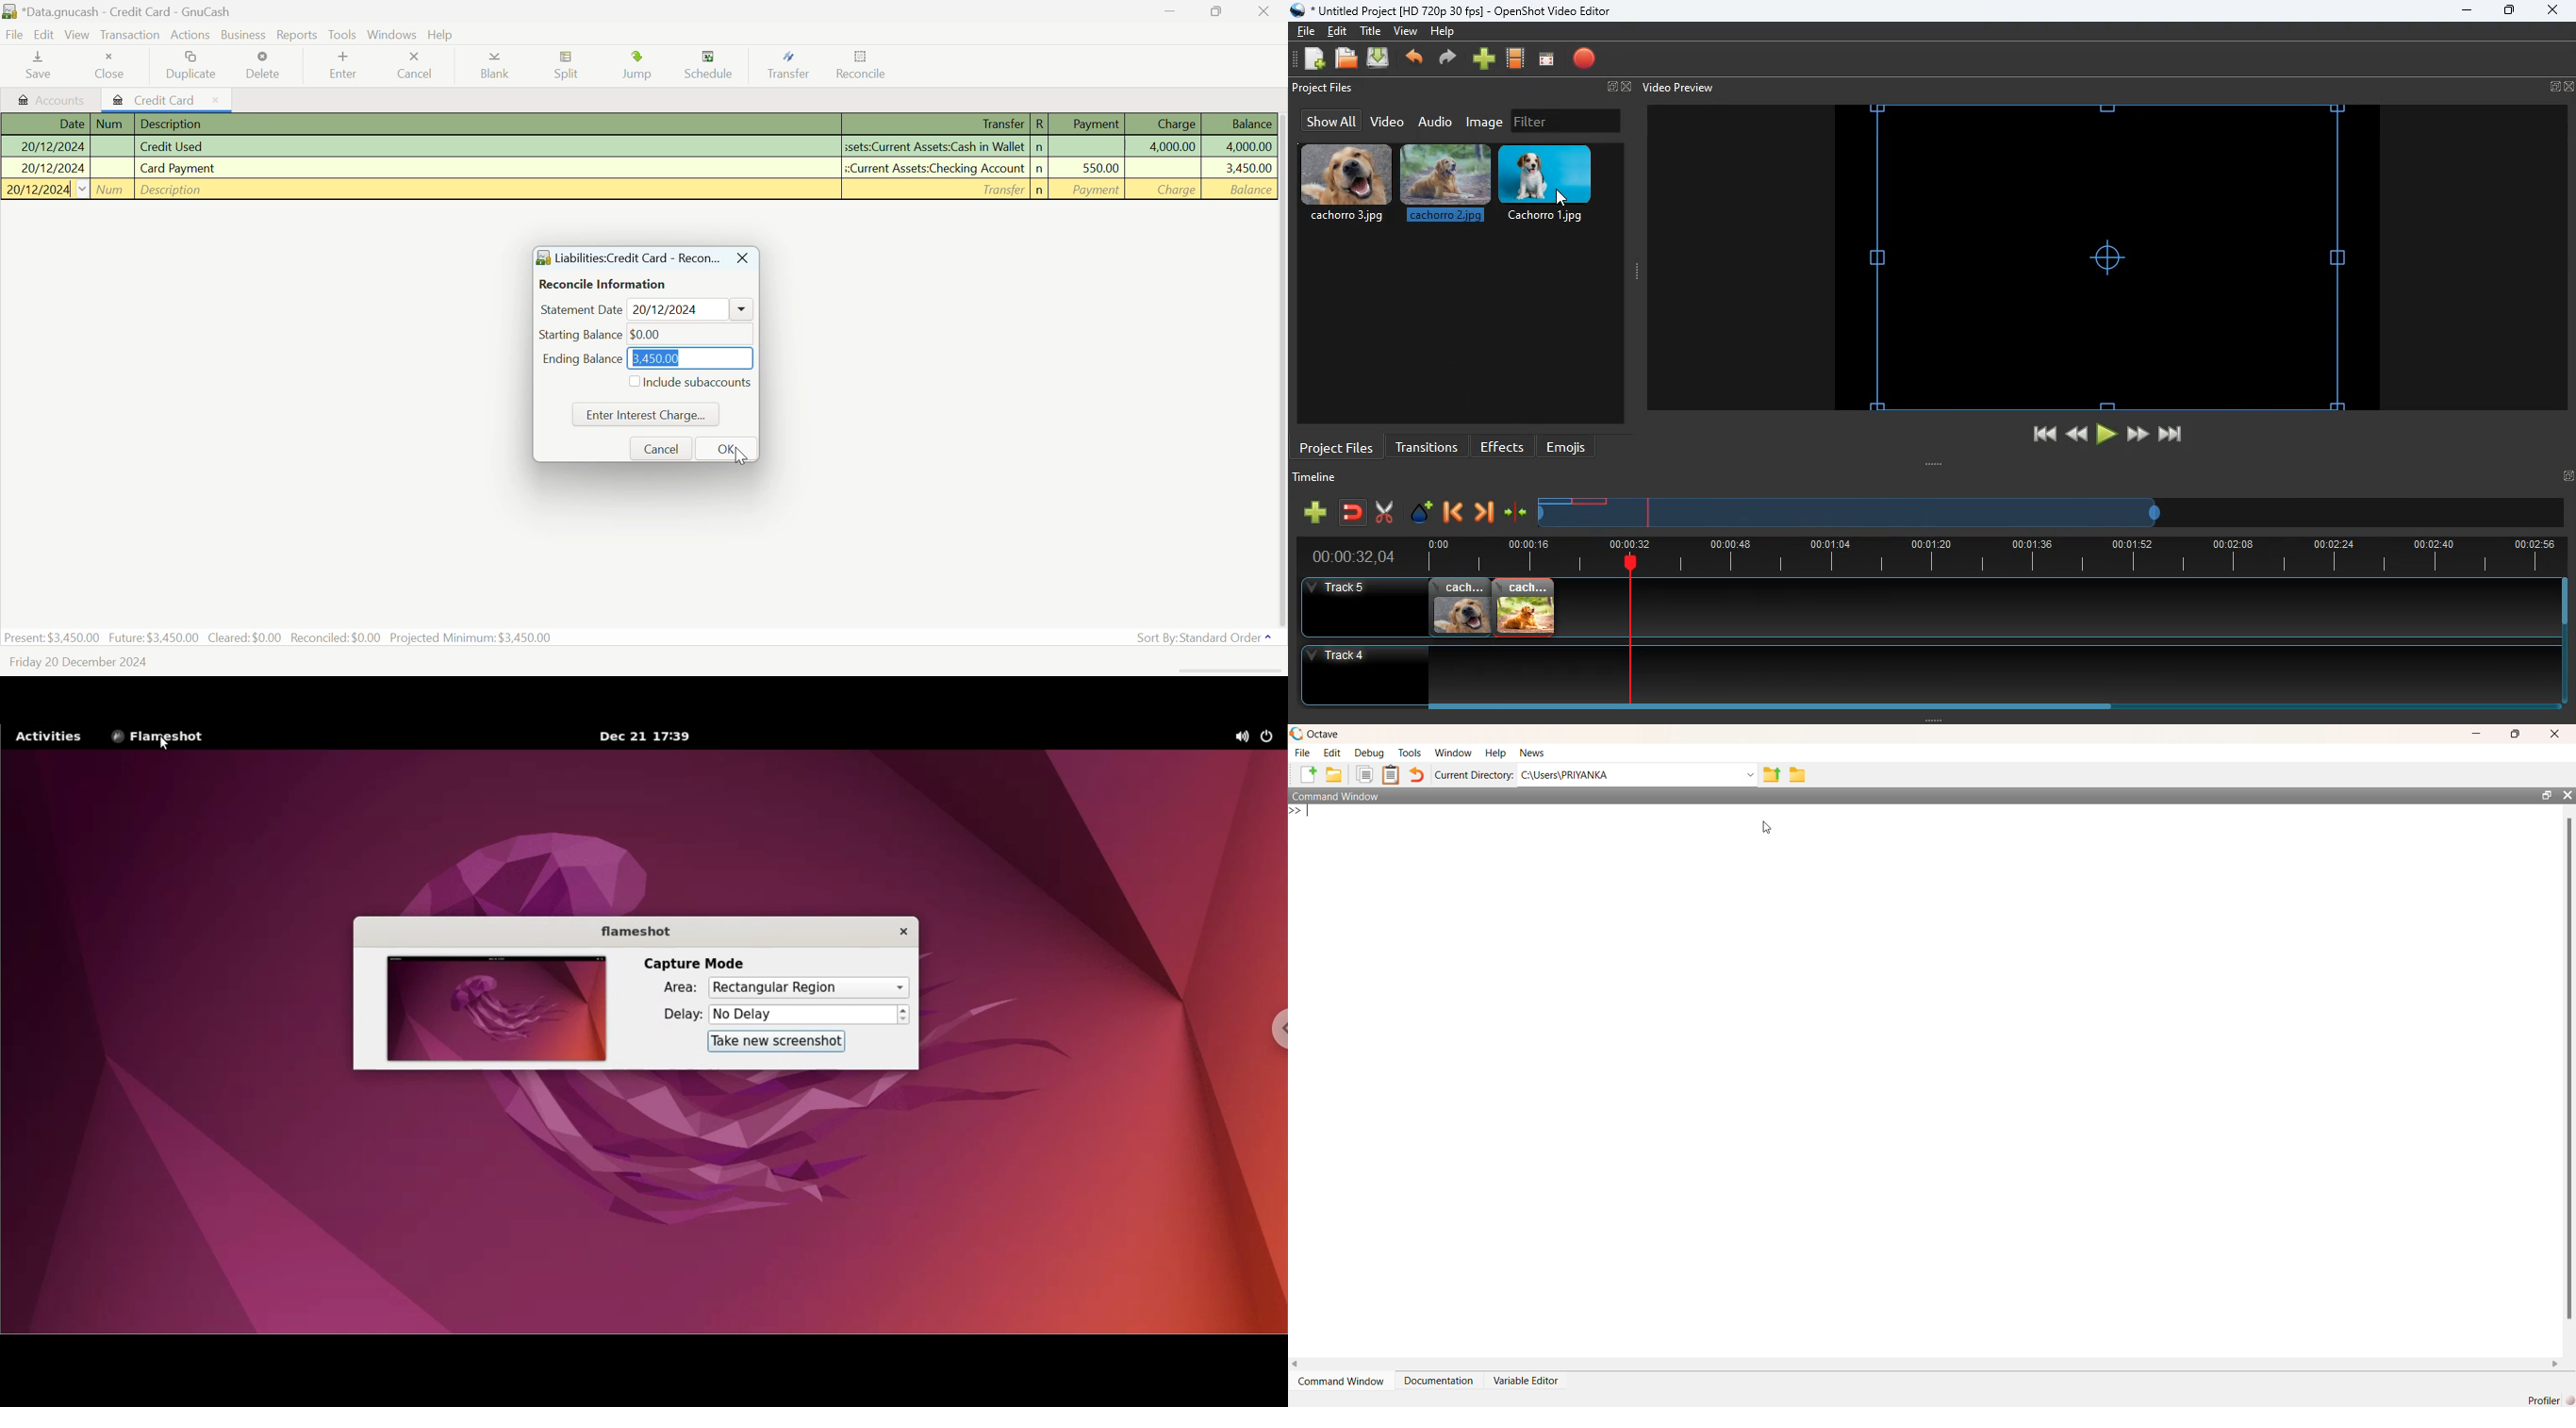 The height and width of the screenshot is (1428, 2576). I want to click on Scroll Bar, so click(1280, 366).